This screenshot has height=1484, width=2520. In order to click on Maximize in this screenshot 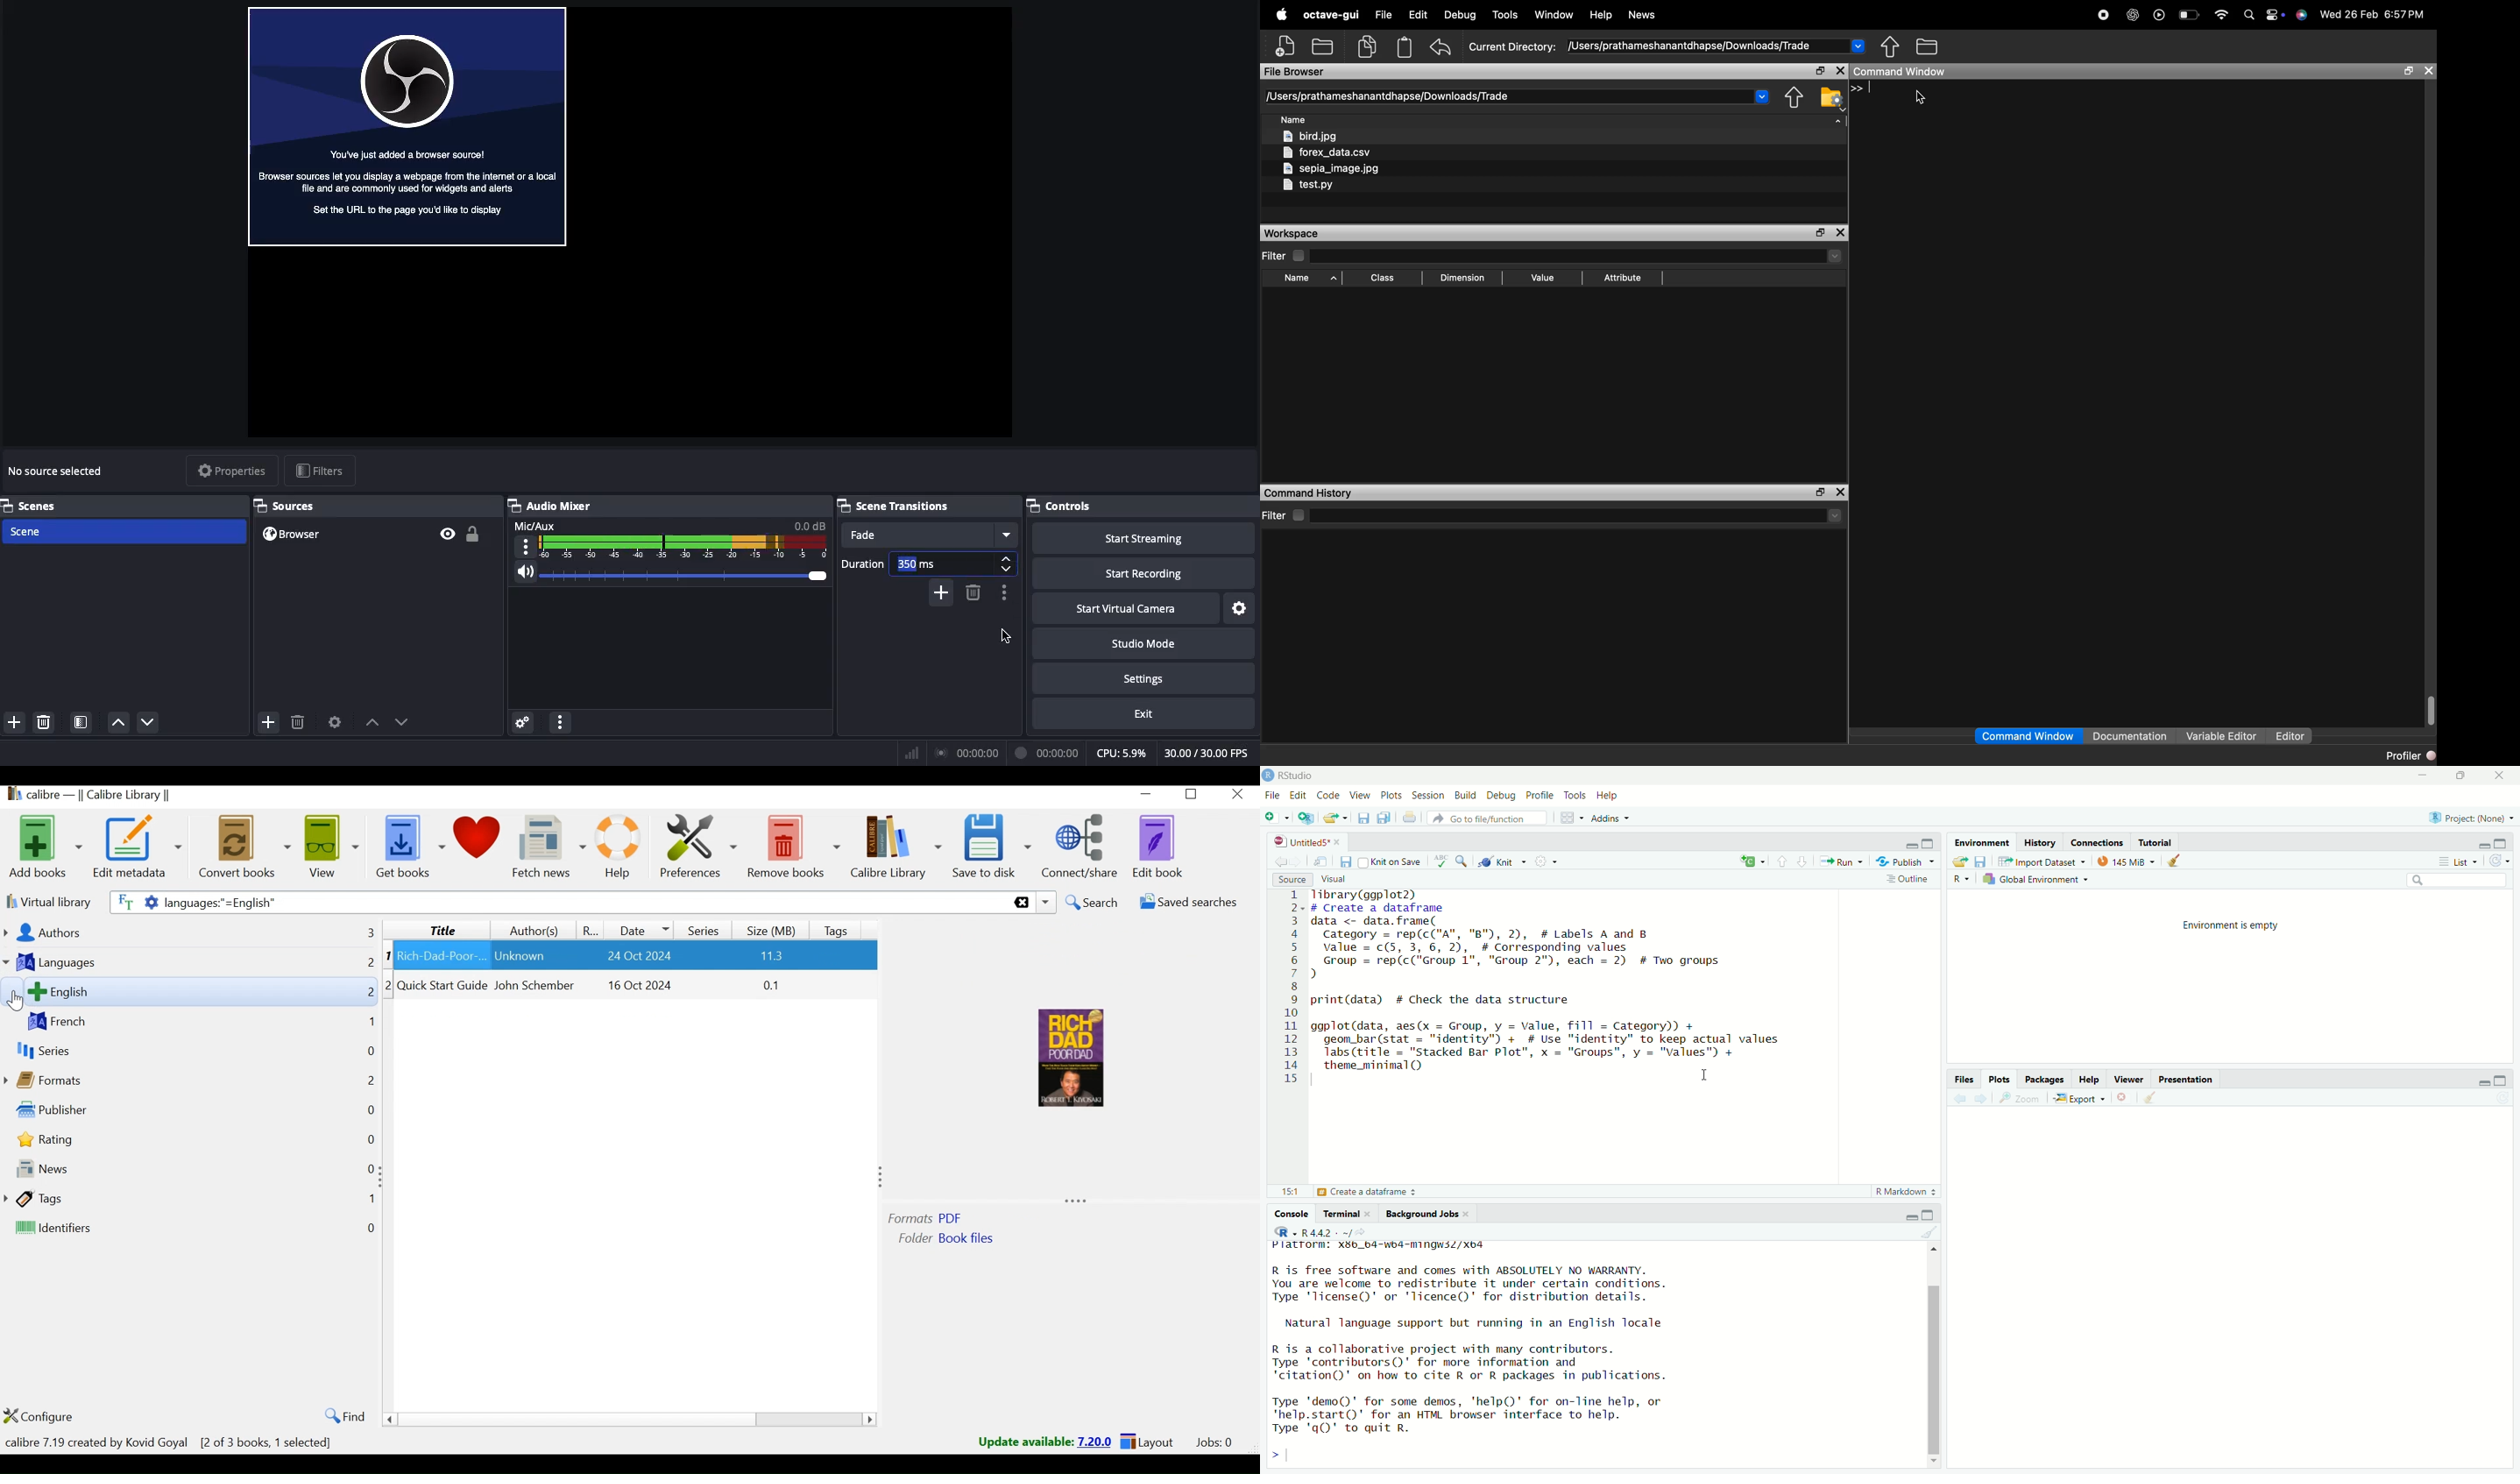, I will do `click(2503, 843)`.